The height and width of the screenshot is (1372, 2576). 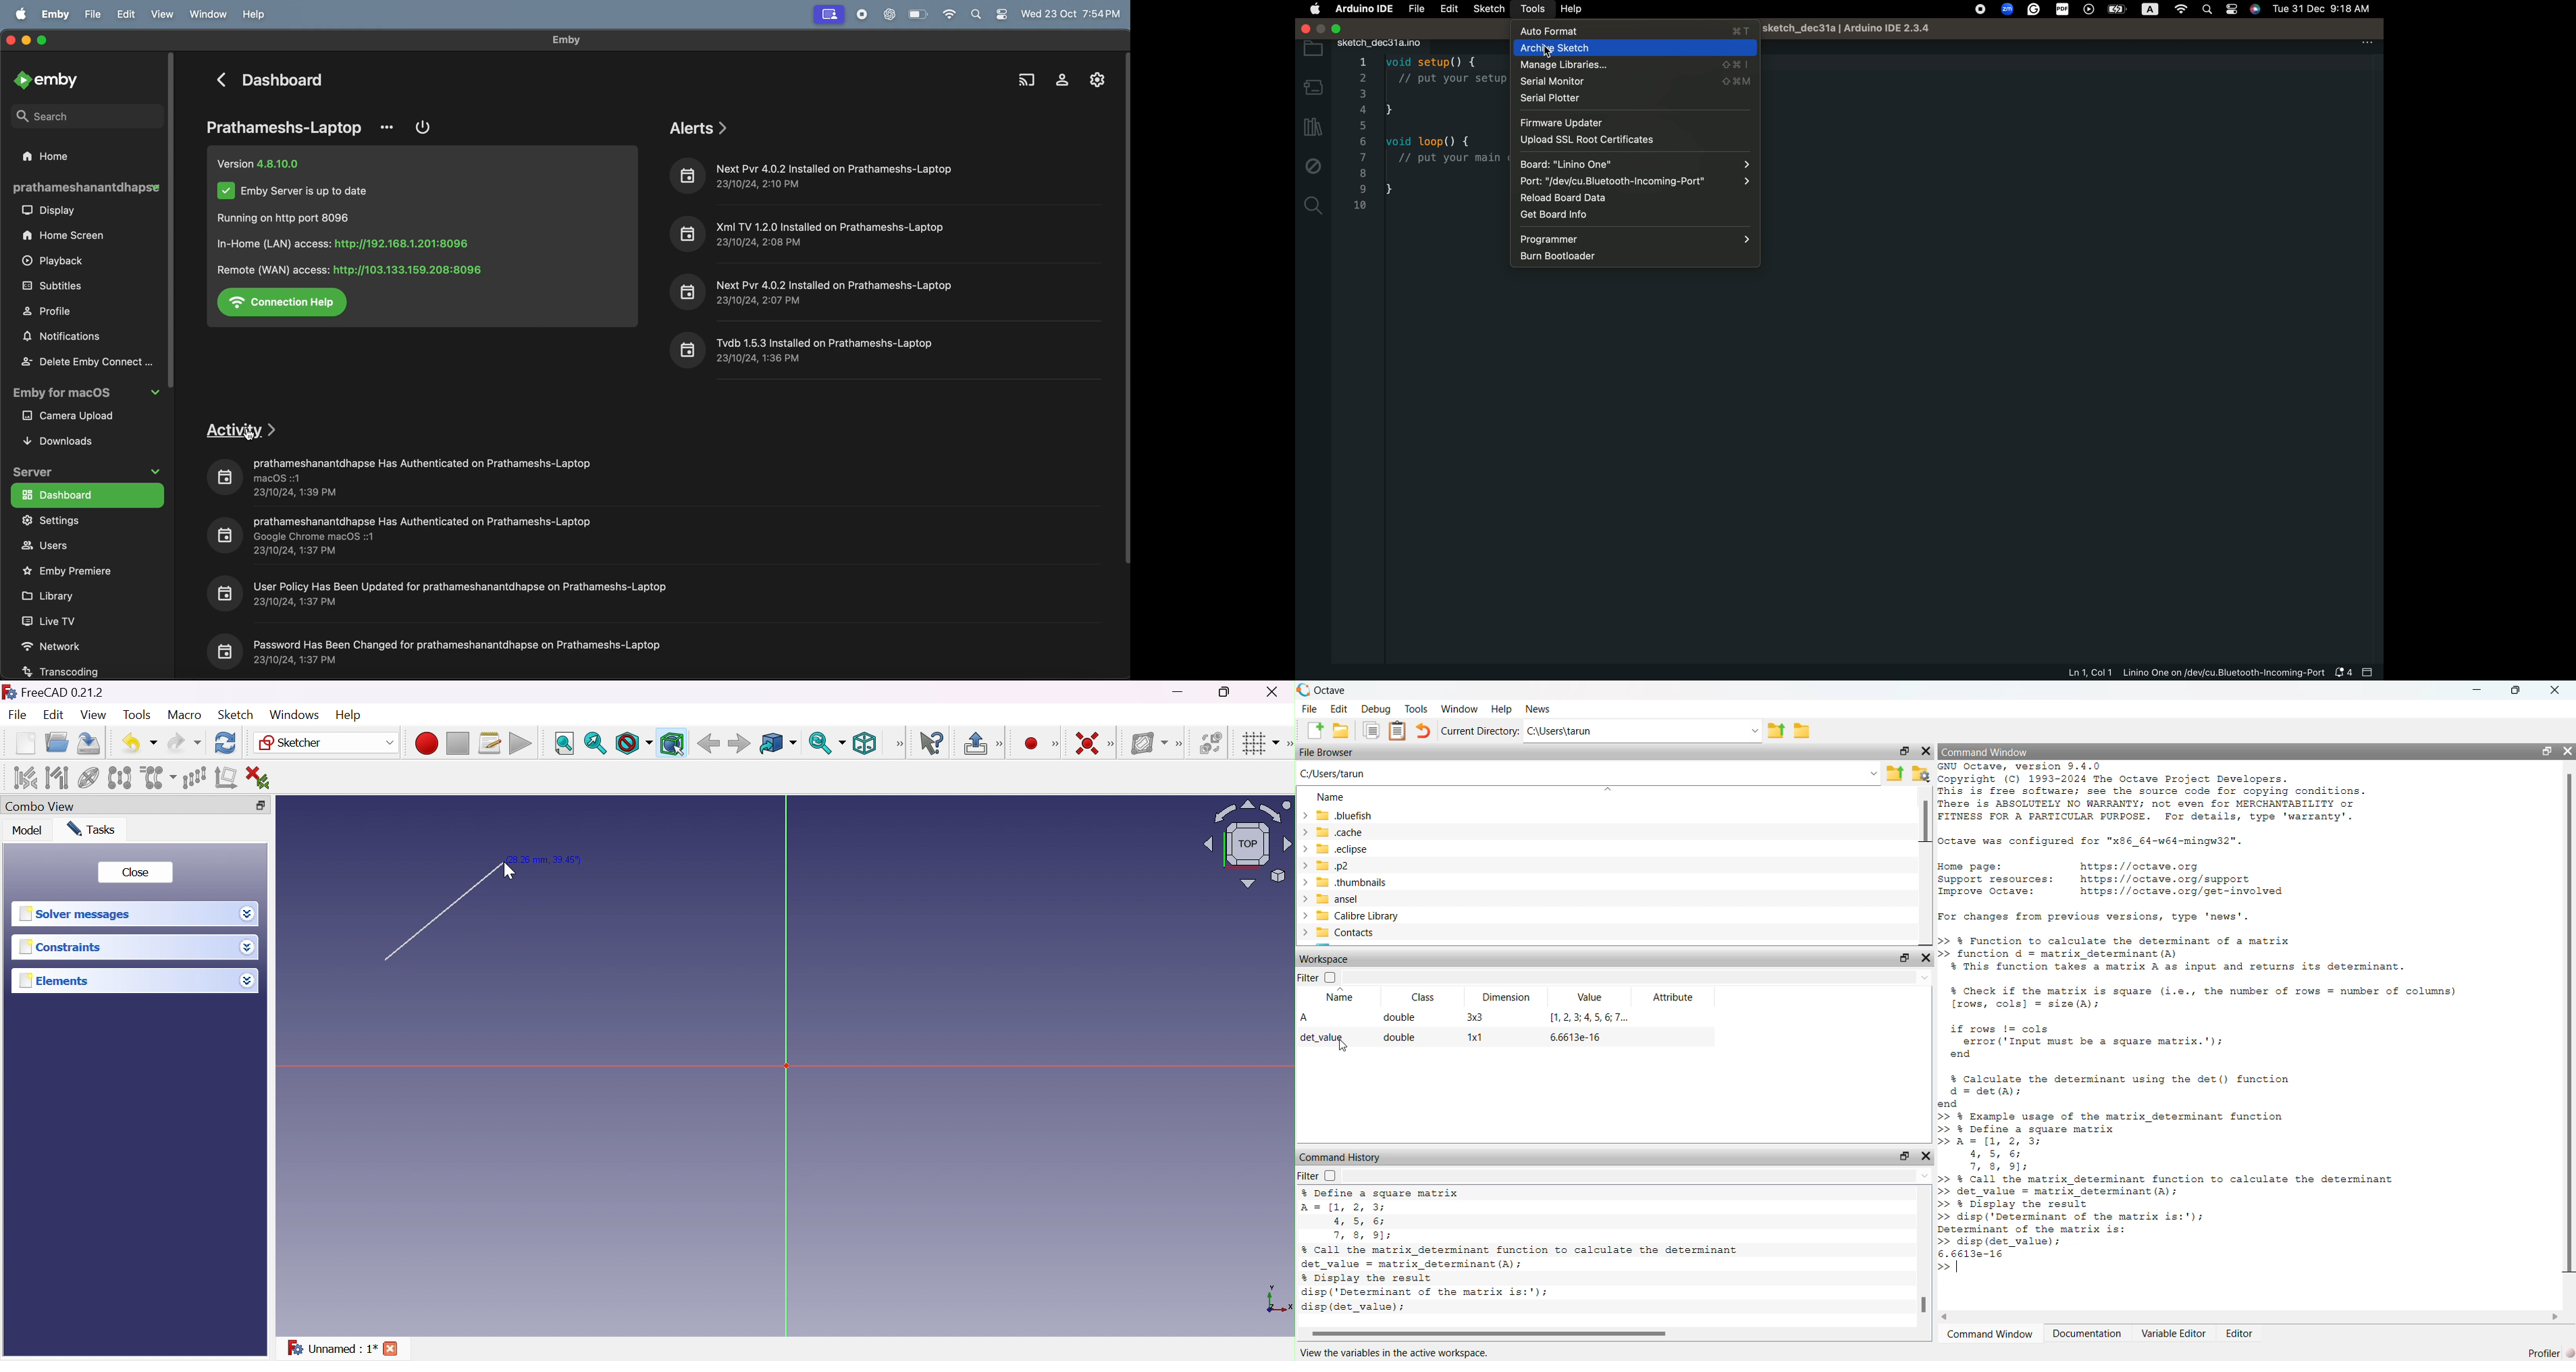 I want to click on Isometric, so click(x=868, y=743).